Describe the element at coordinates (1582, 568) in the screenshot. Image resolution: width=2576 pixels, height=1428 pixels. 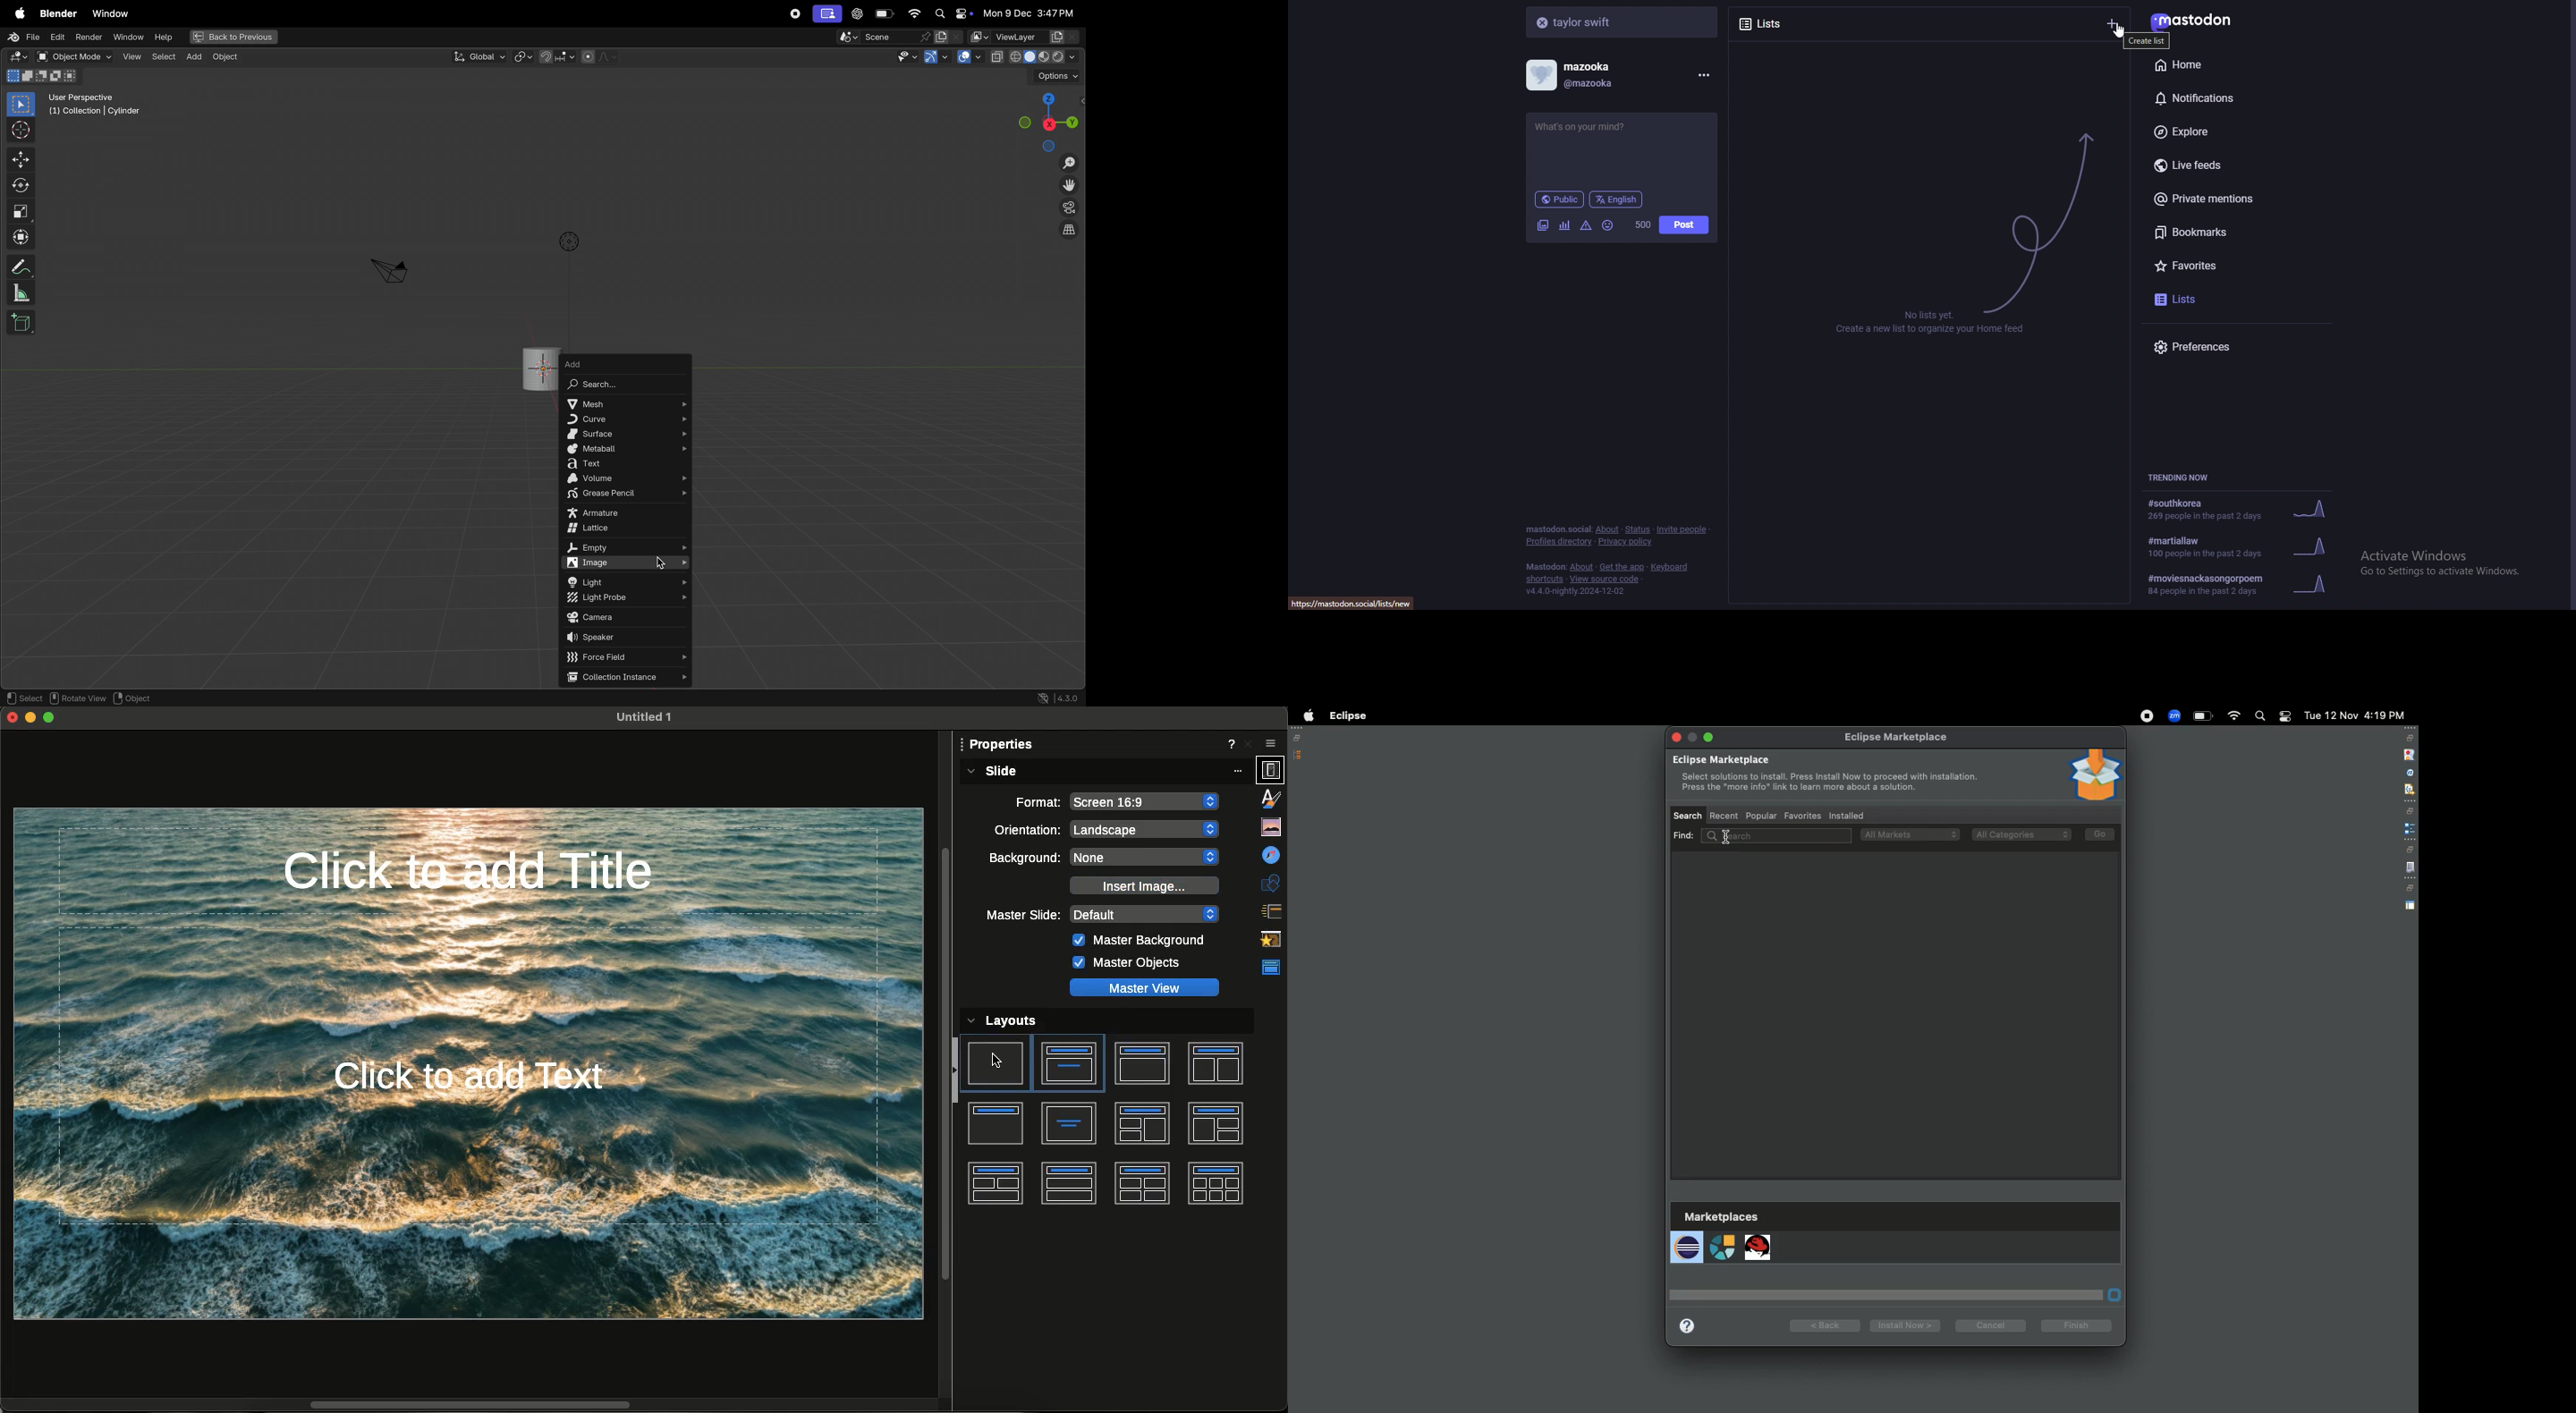
I see `about` at that location.